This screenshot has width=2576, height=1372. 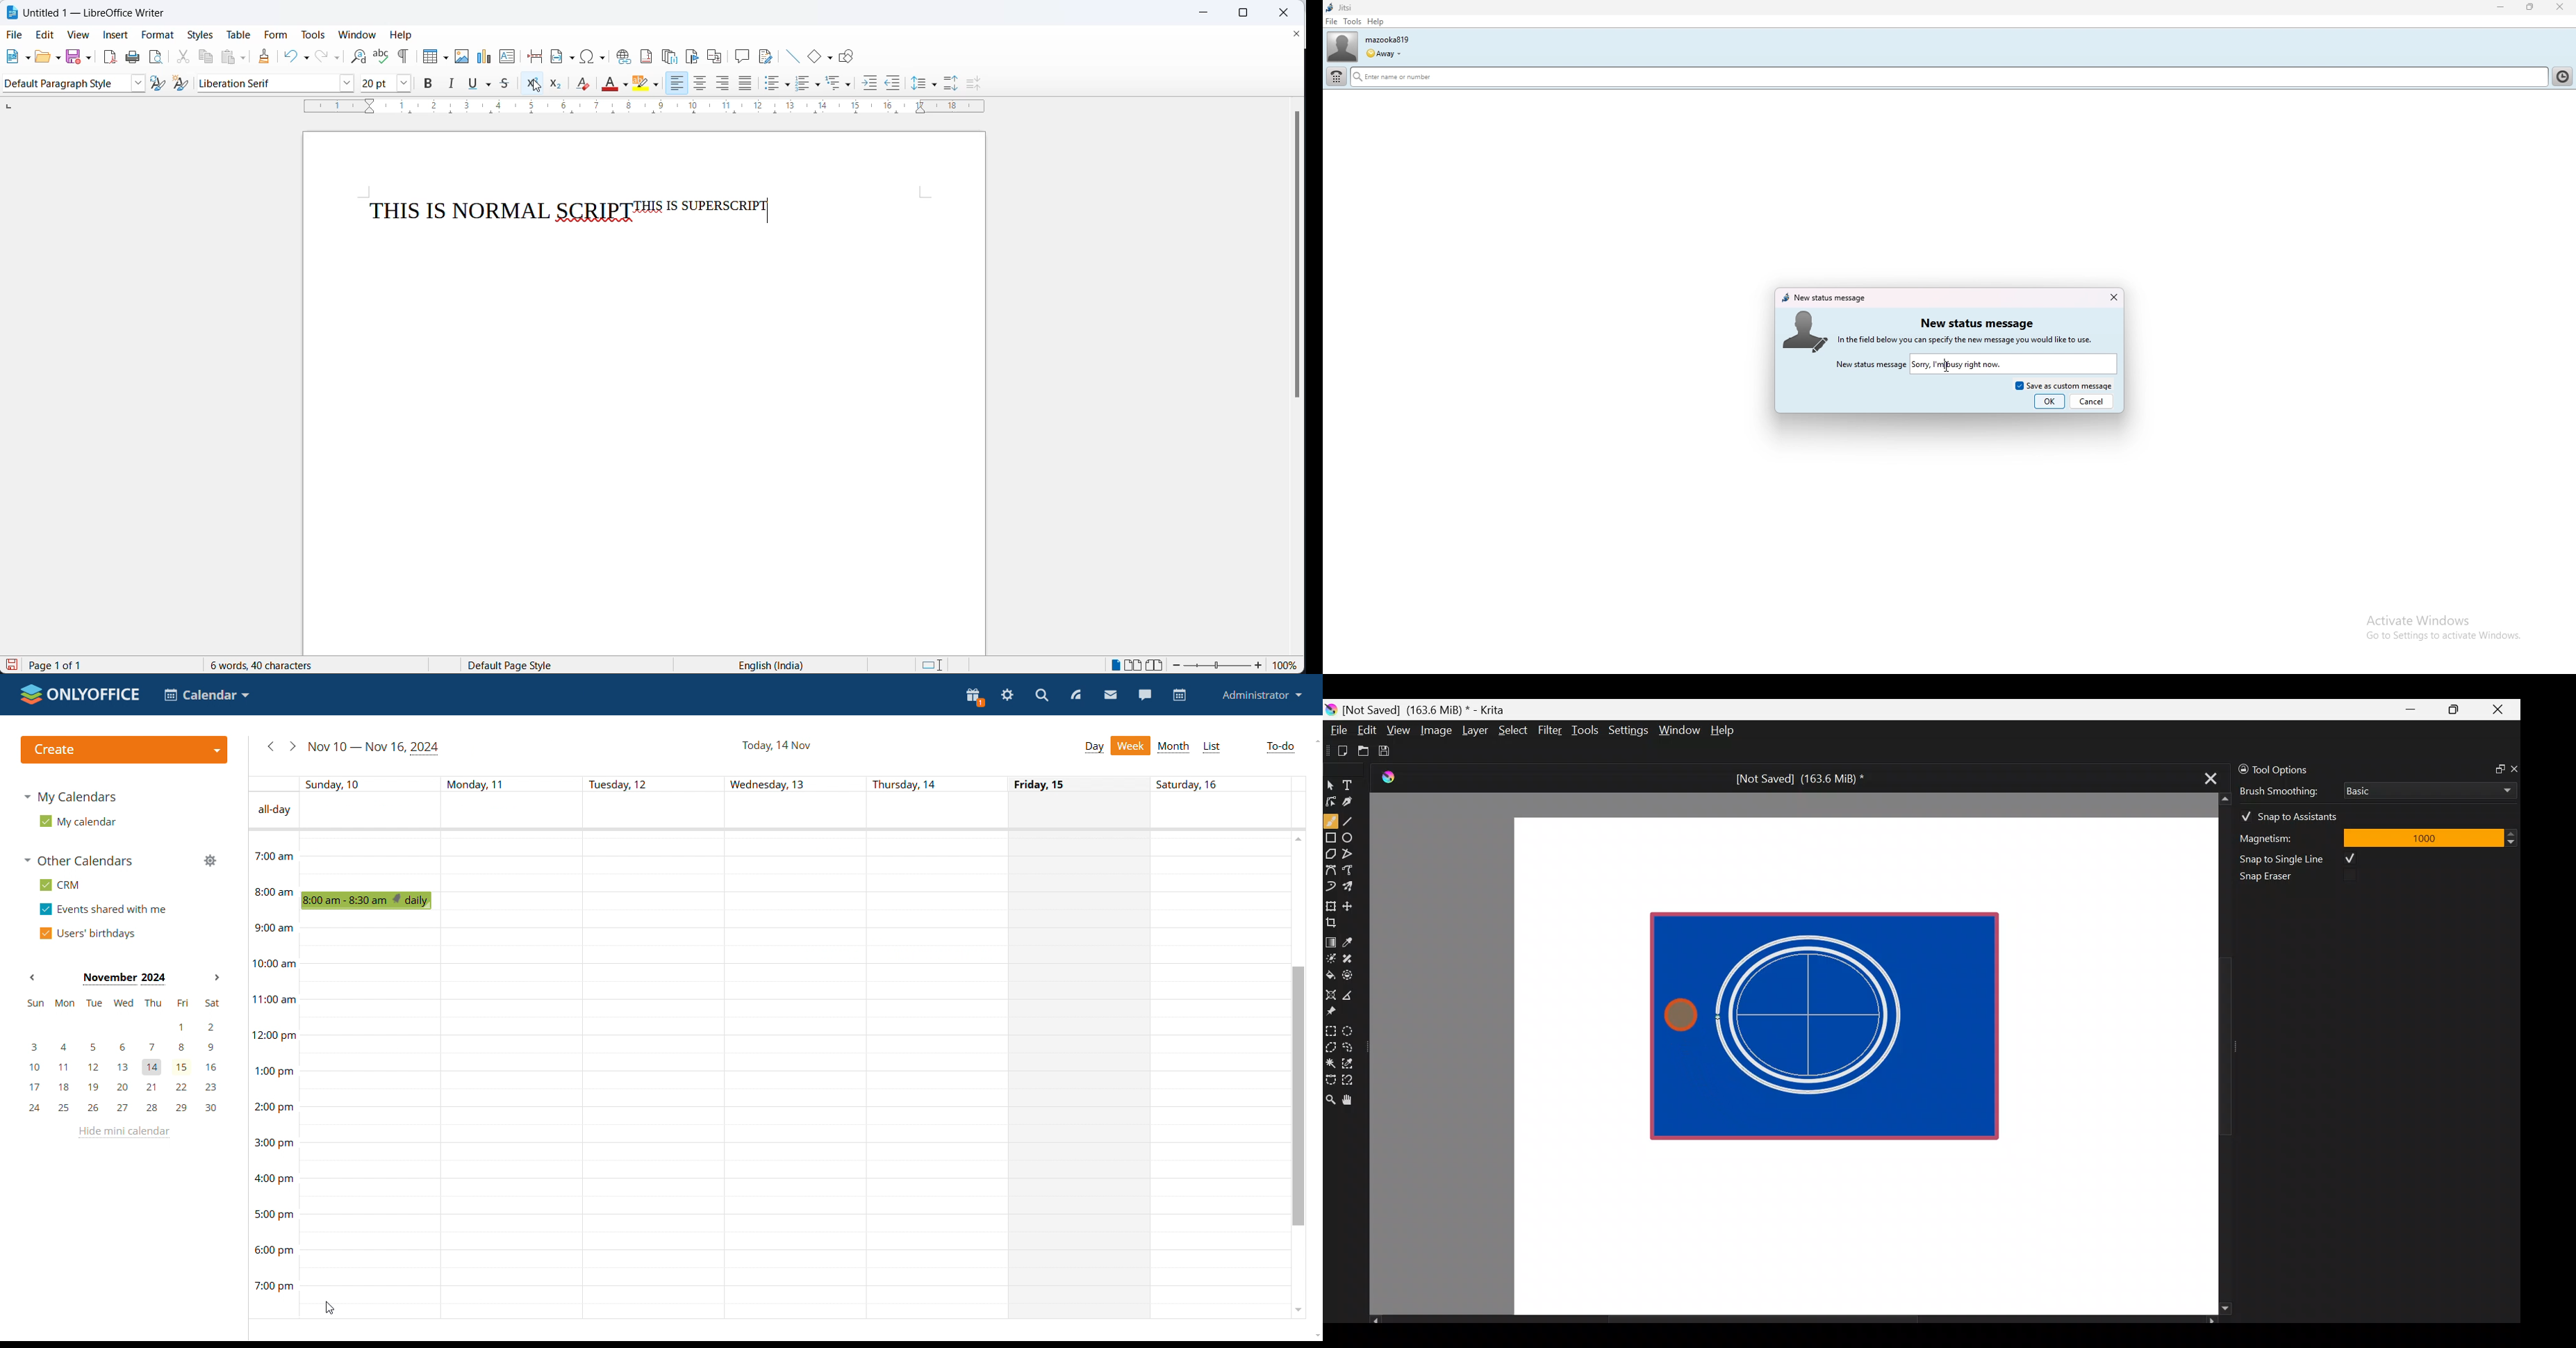 What do you see at coordinates (2274, 879) in the screenshot?
I see `Snap eraser` at bounding box center [2274, 879].